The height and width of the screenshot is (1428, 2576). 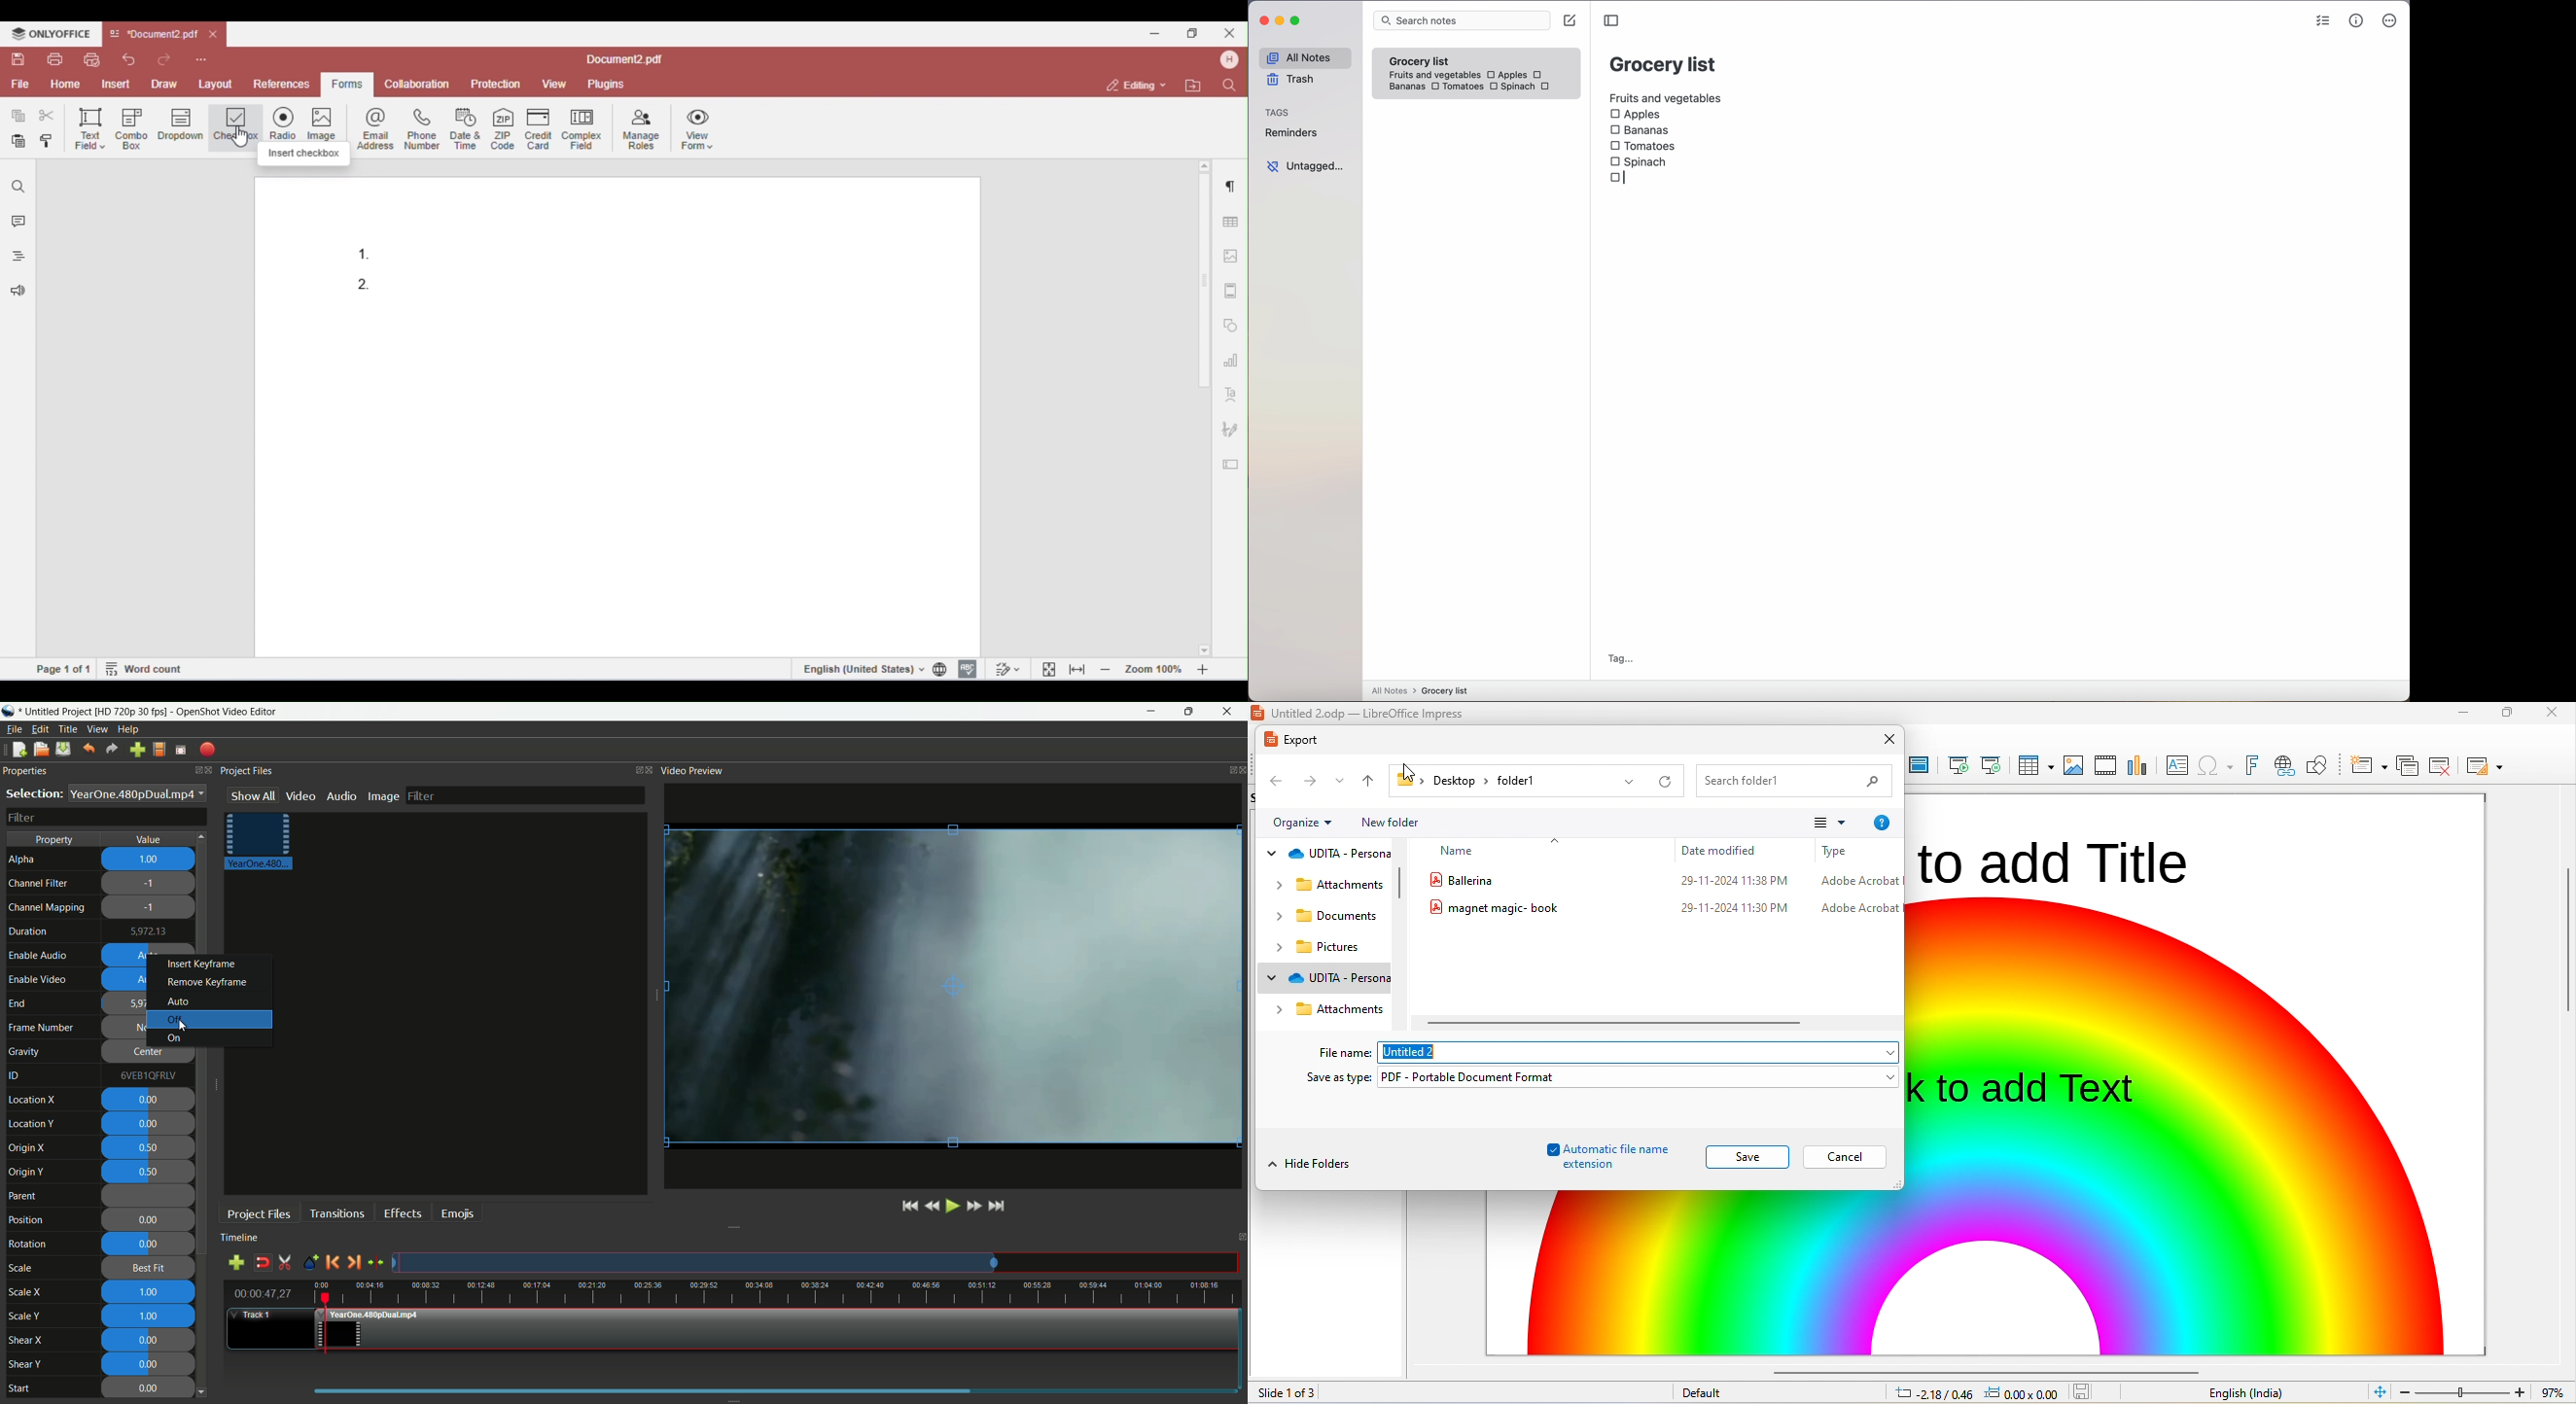 I want to click on import file, so click(x=137, y=750).